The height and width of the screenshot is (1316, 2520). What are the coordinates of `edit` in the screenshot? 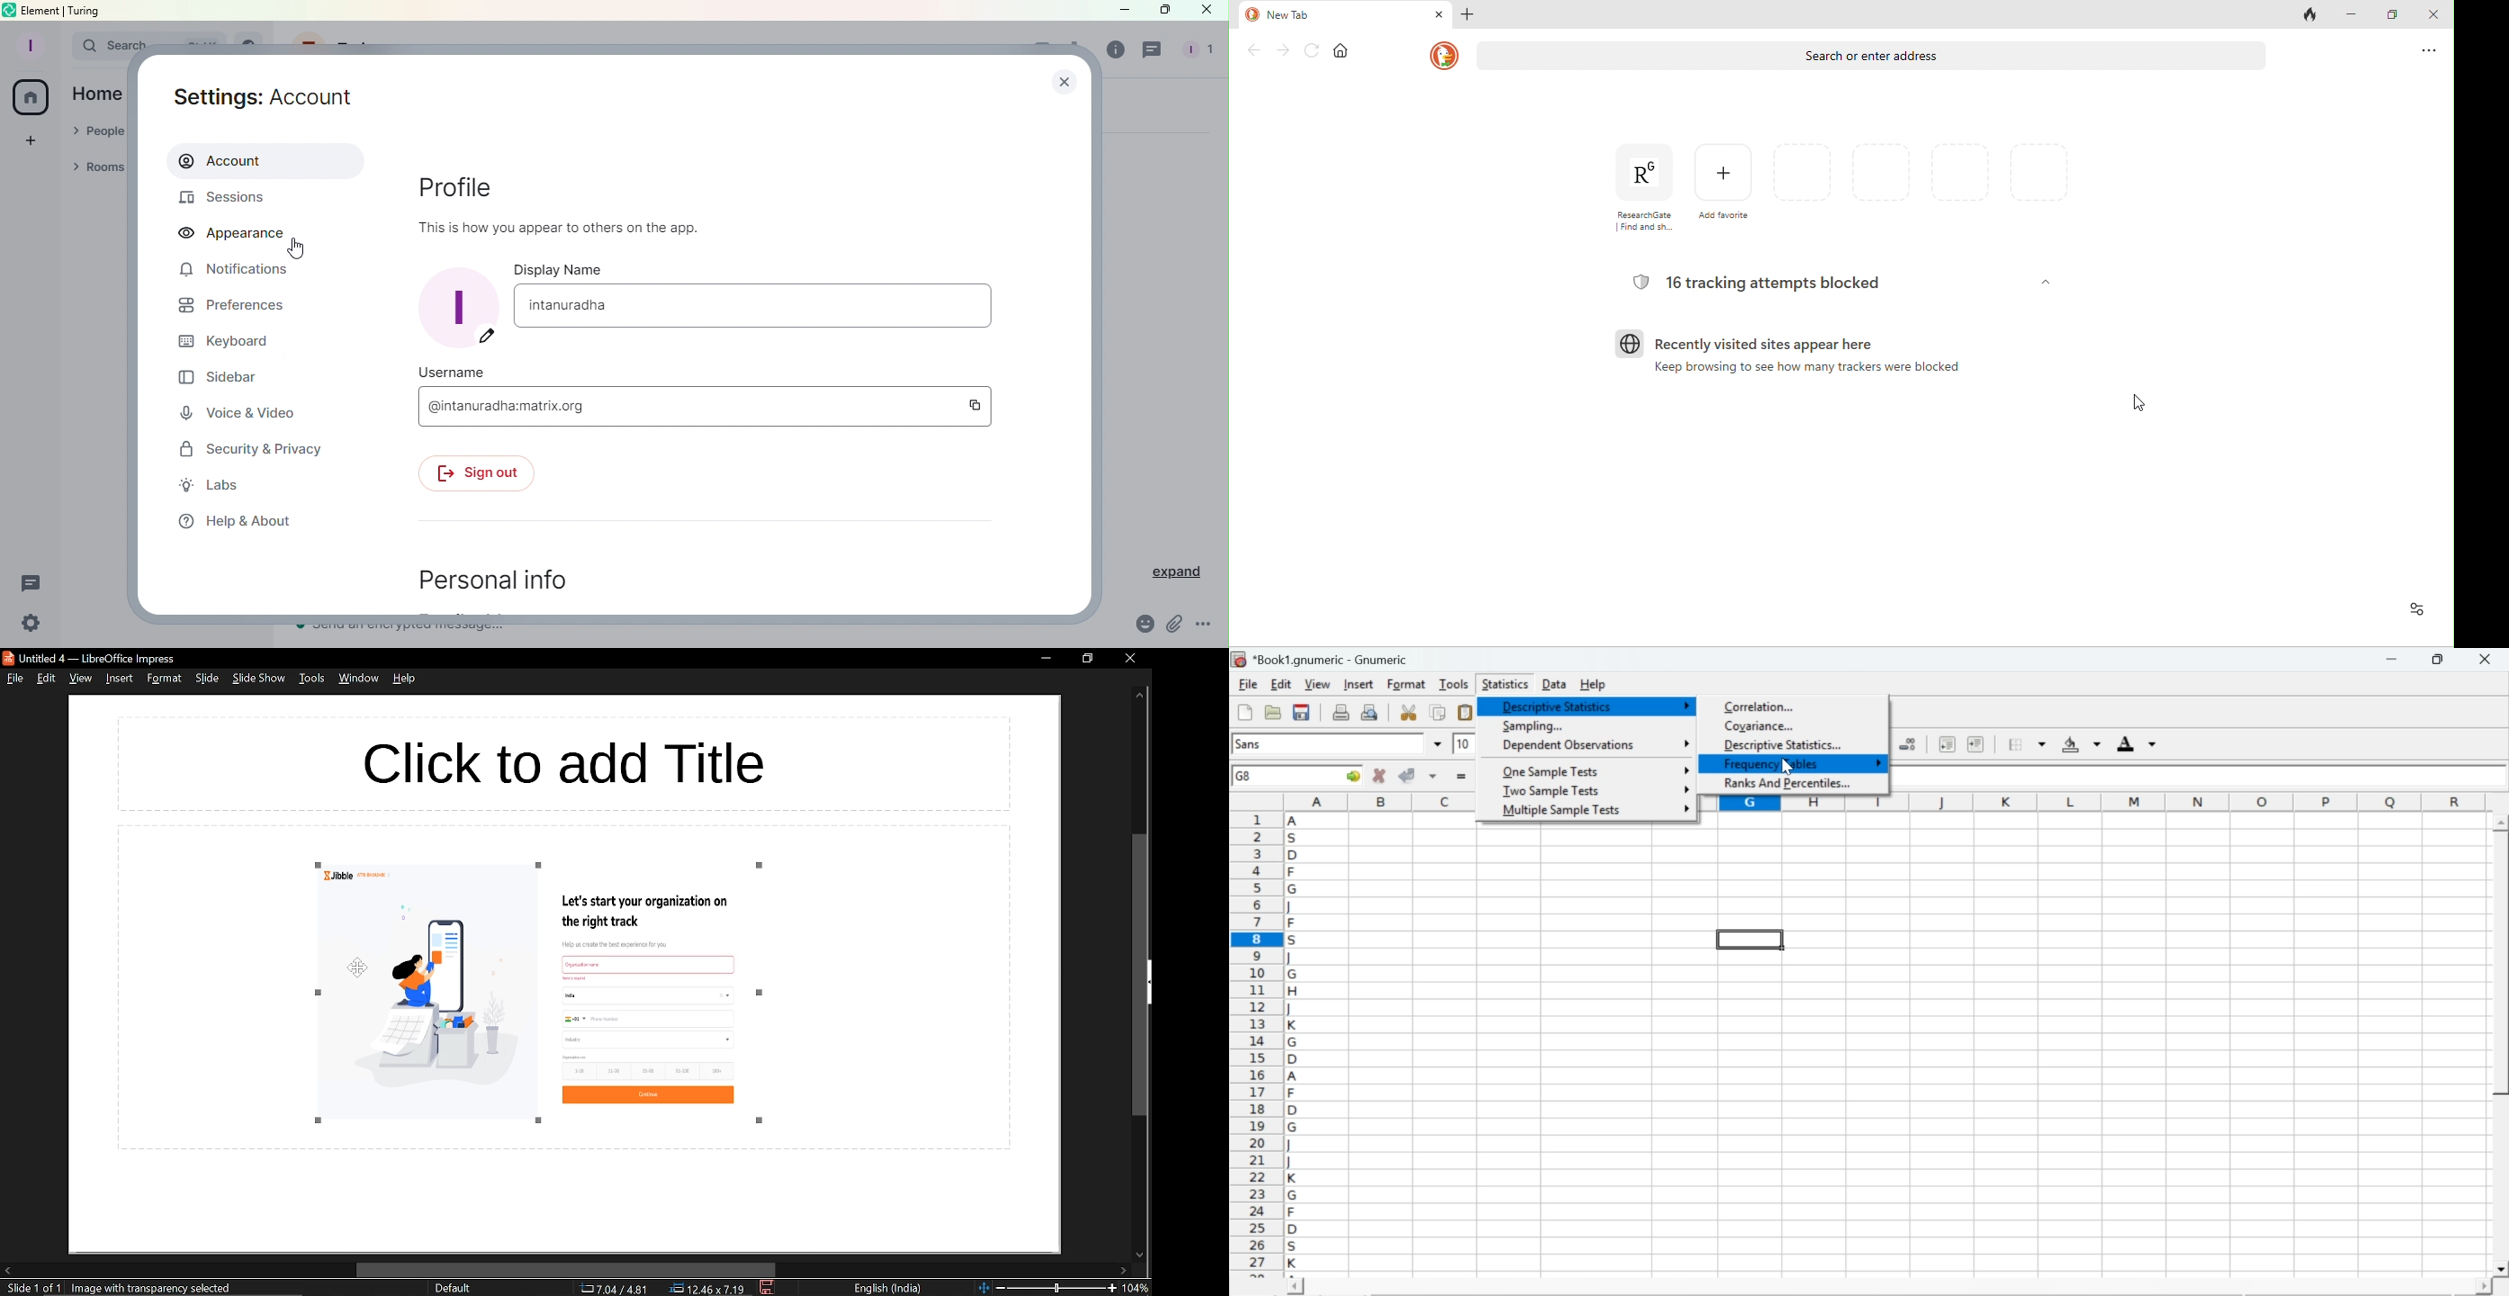 It's located at (45, 679).